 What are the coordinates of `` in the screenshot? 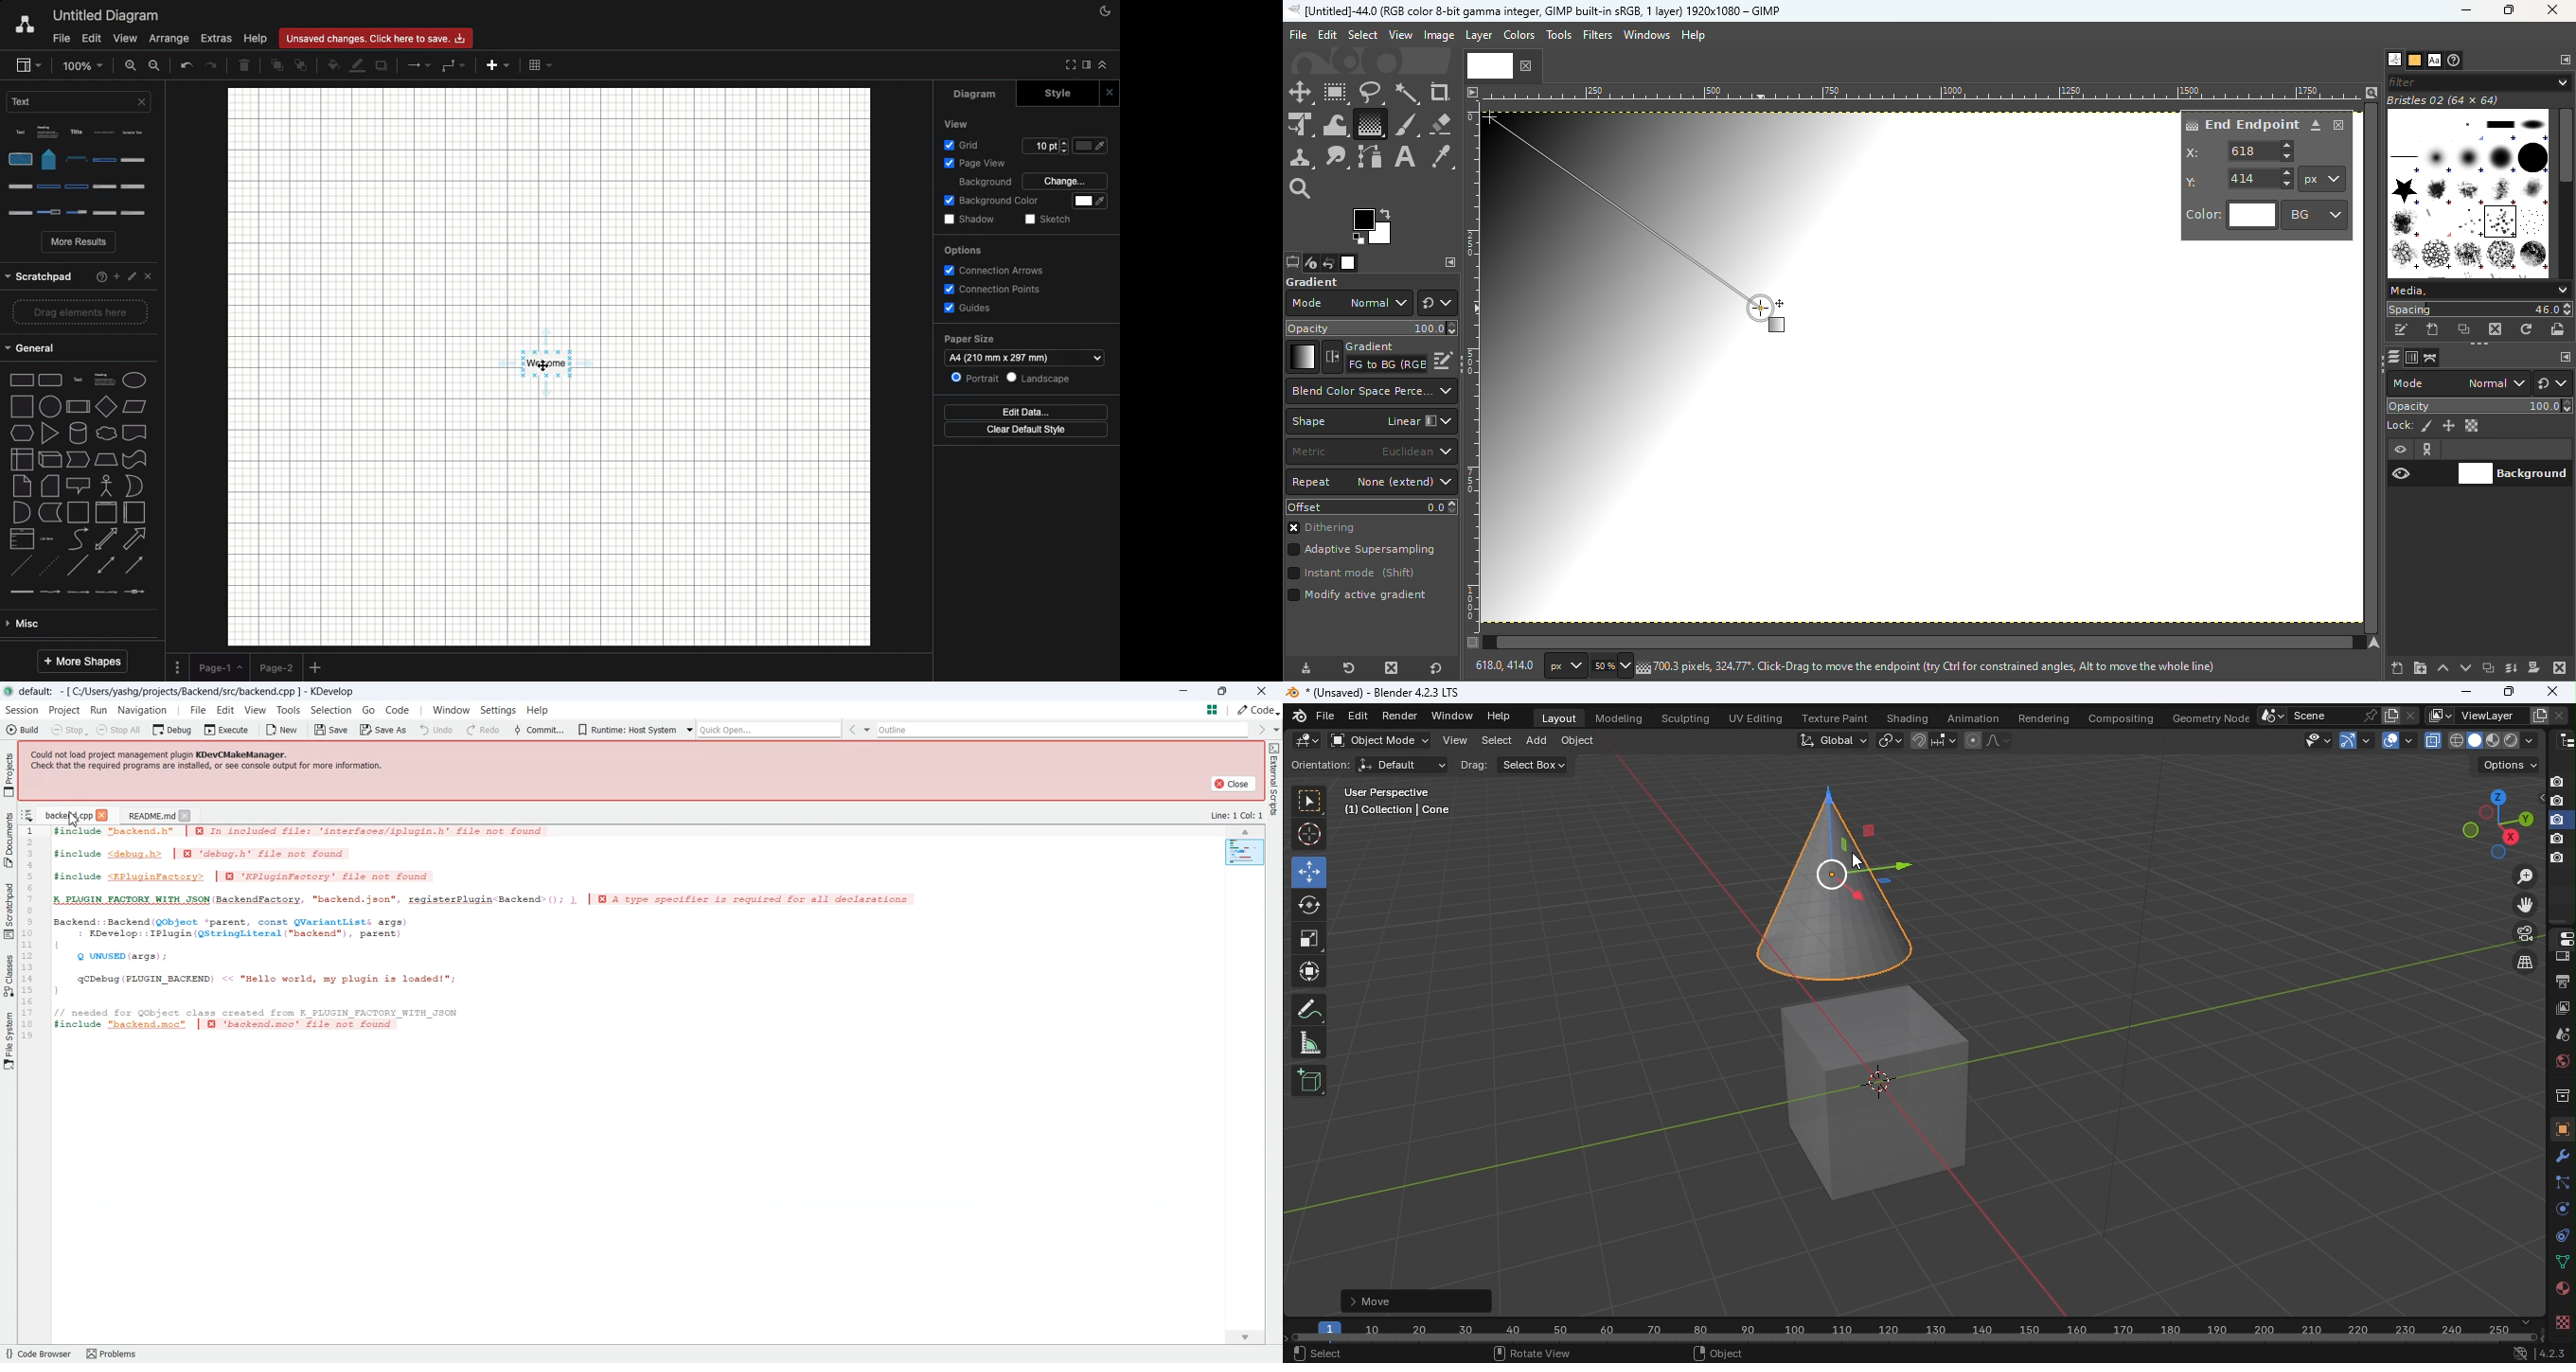 It's located at (1022, 356).